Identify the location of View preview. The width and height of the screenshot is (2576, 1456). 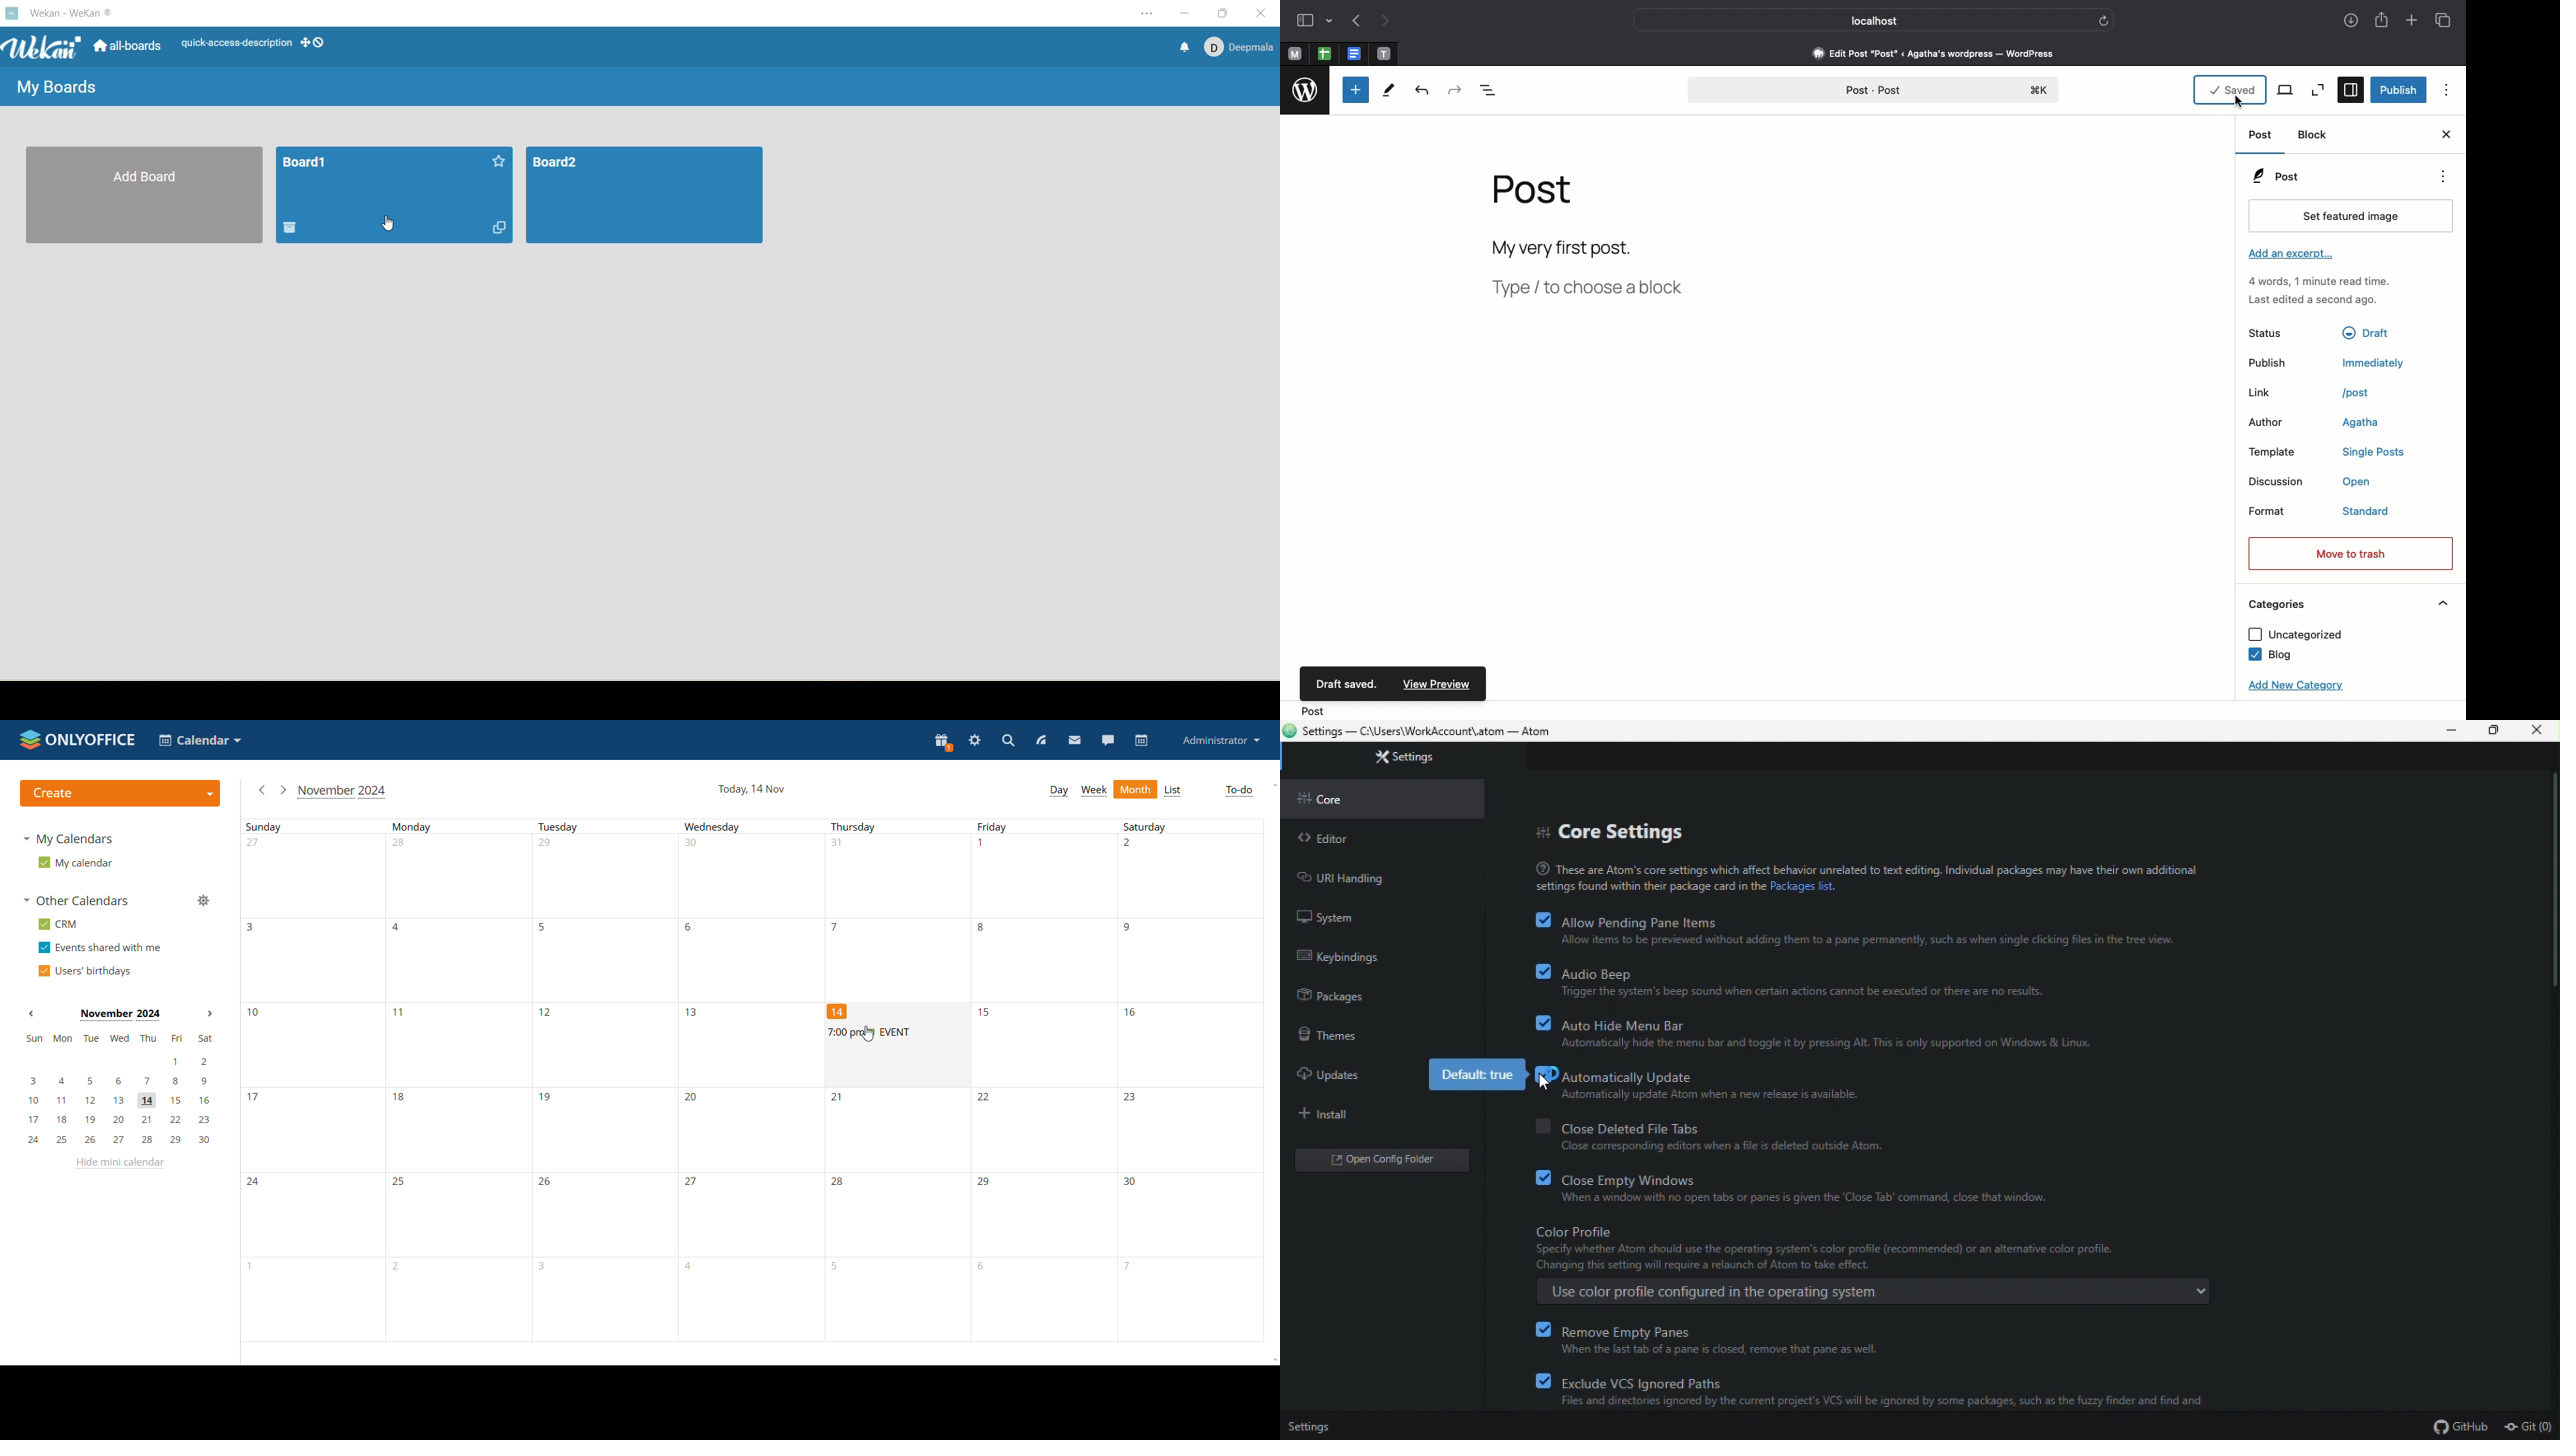
(1441, 684).